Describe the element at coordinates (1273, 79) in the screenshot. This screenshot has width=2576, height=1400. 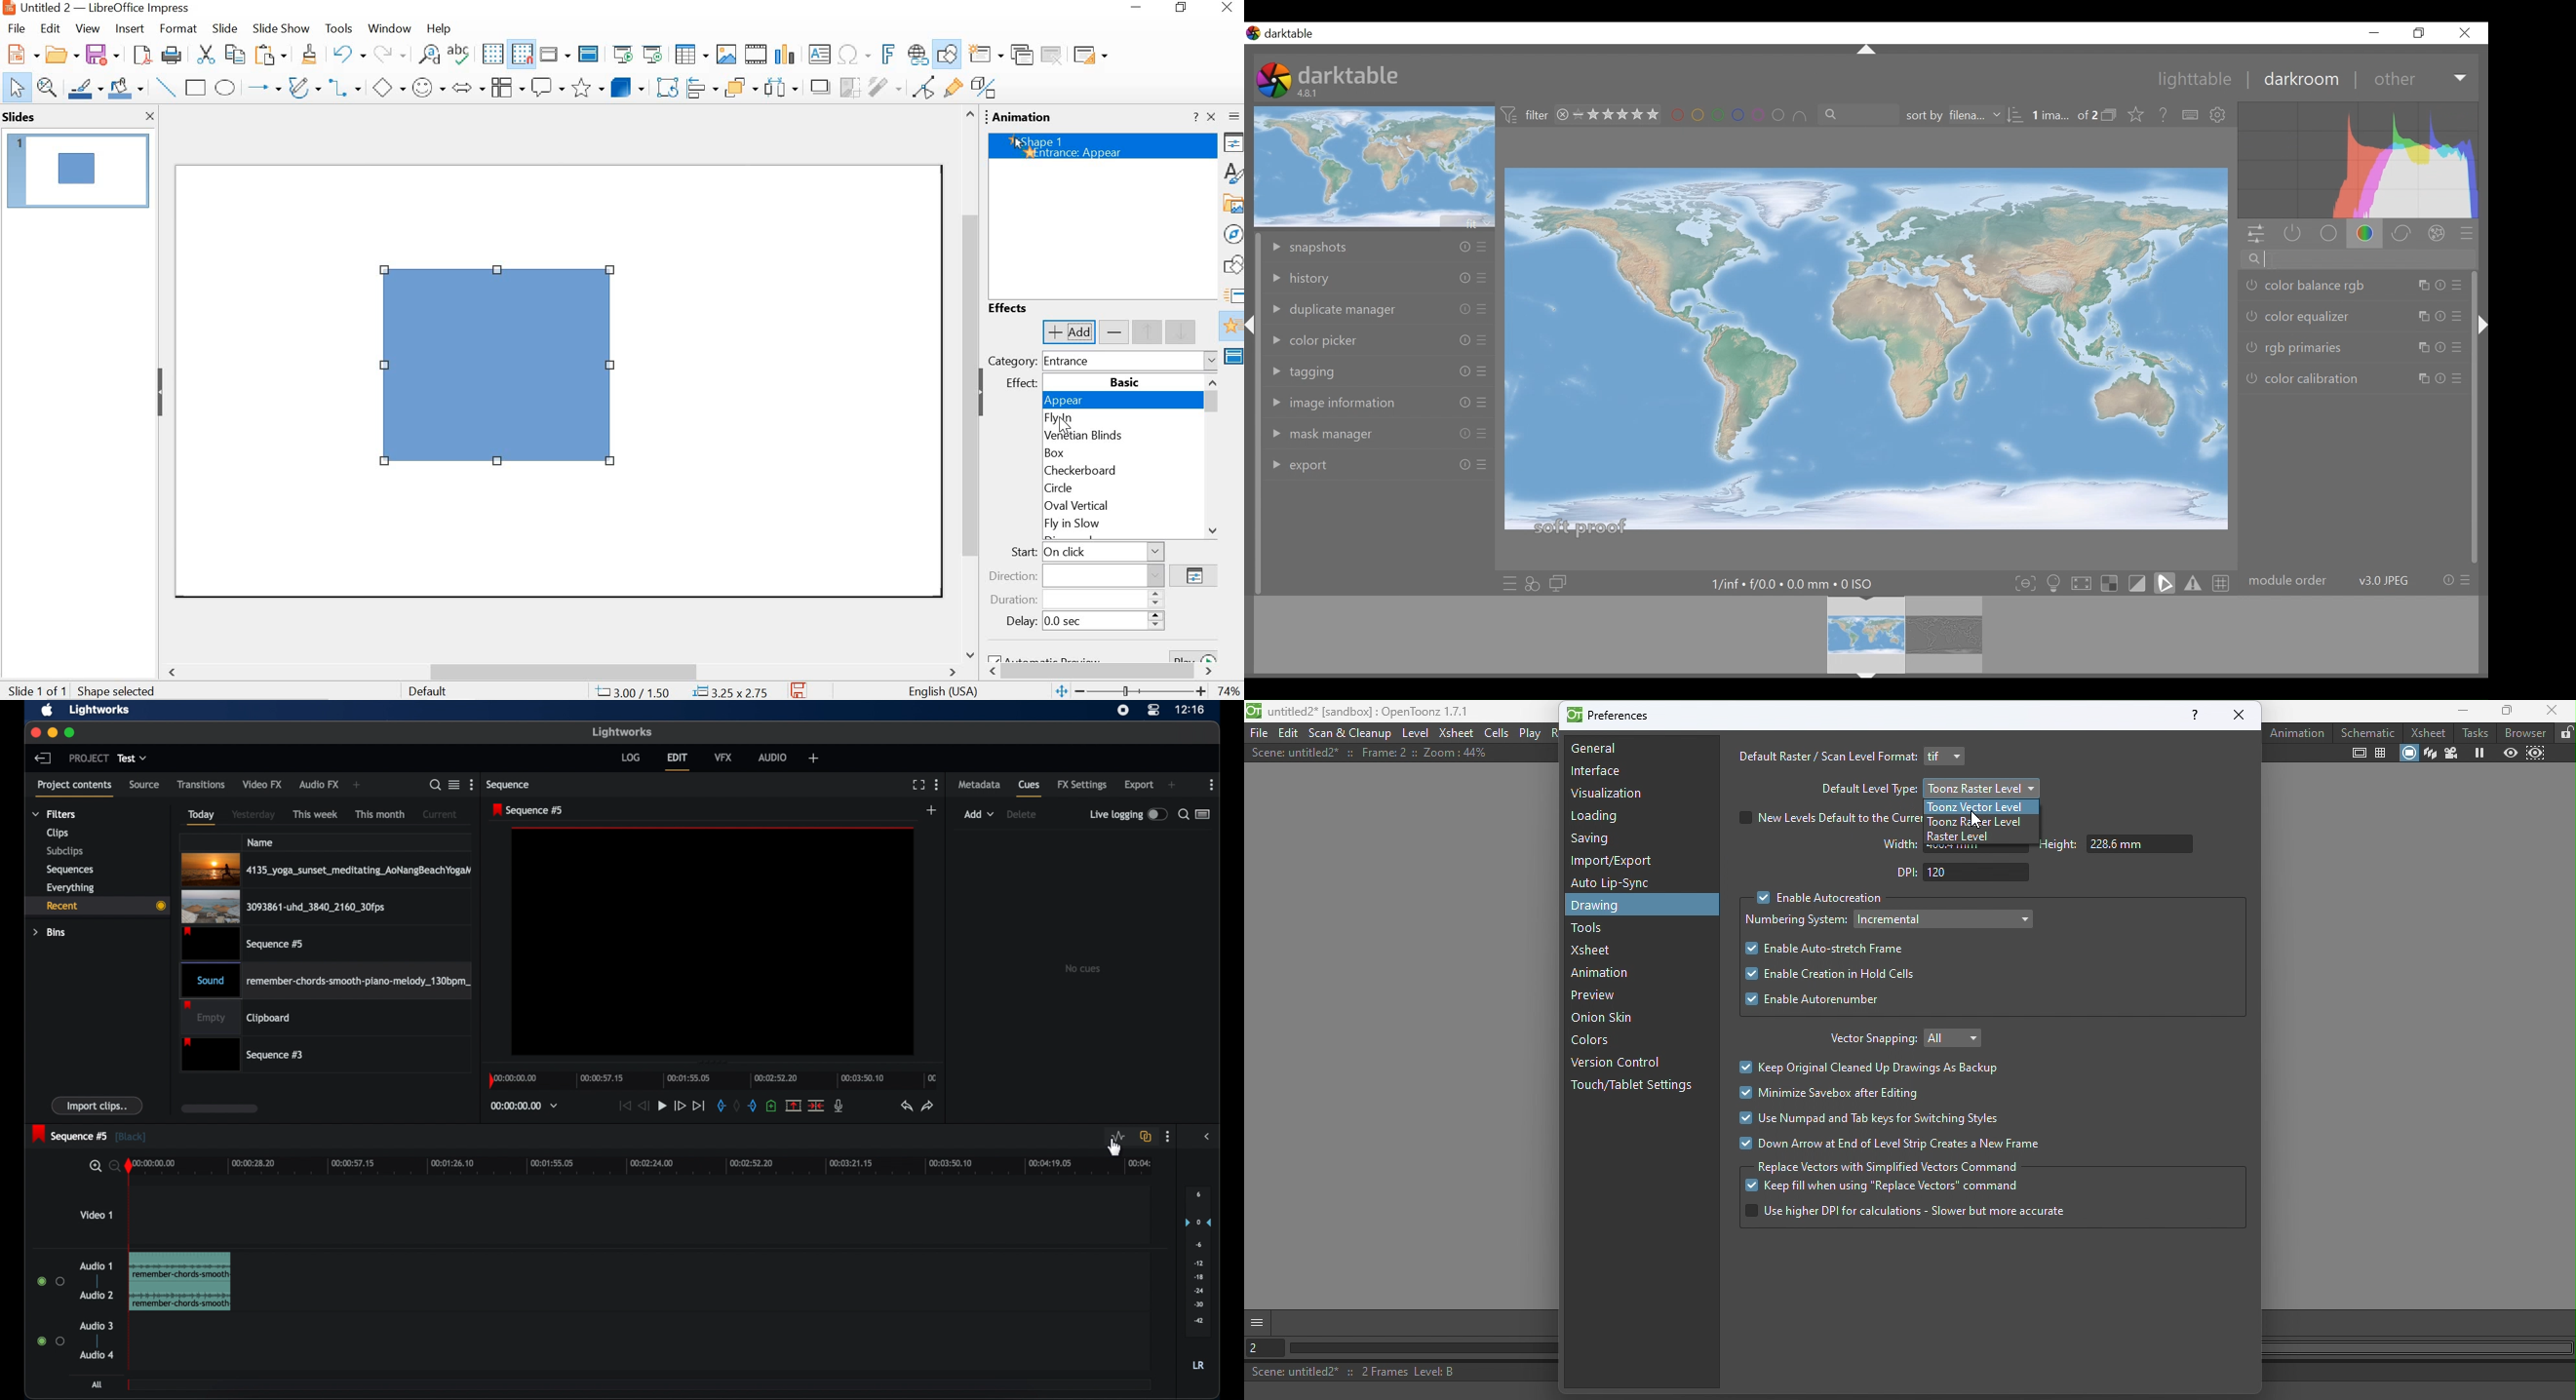
I see `Darktable Desktop icon` at that location.